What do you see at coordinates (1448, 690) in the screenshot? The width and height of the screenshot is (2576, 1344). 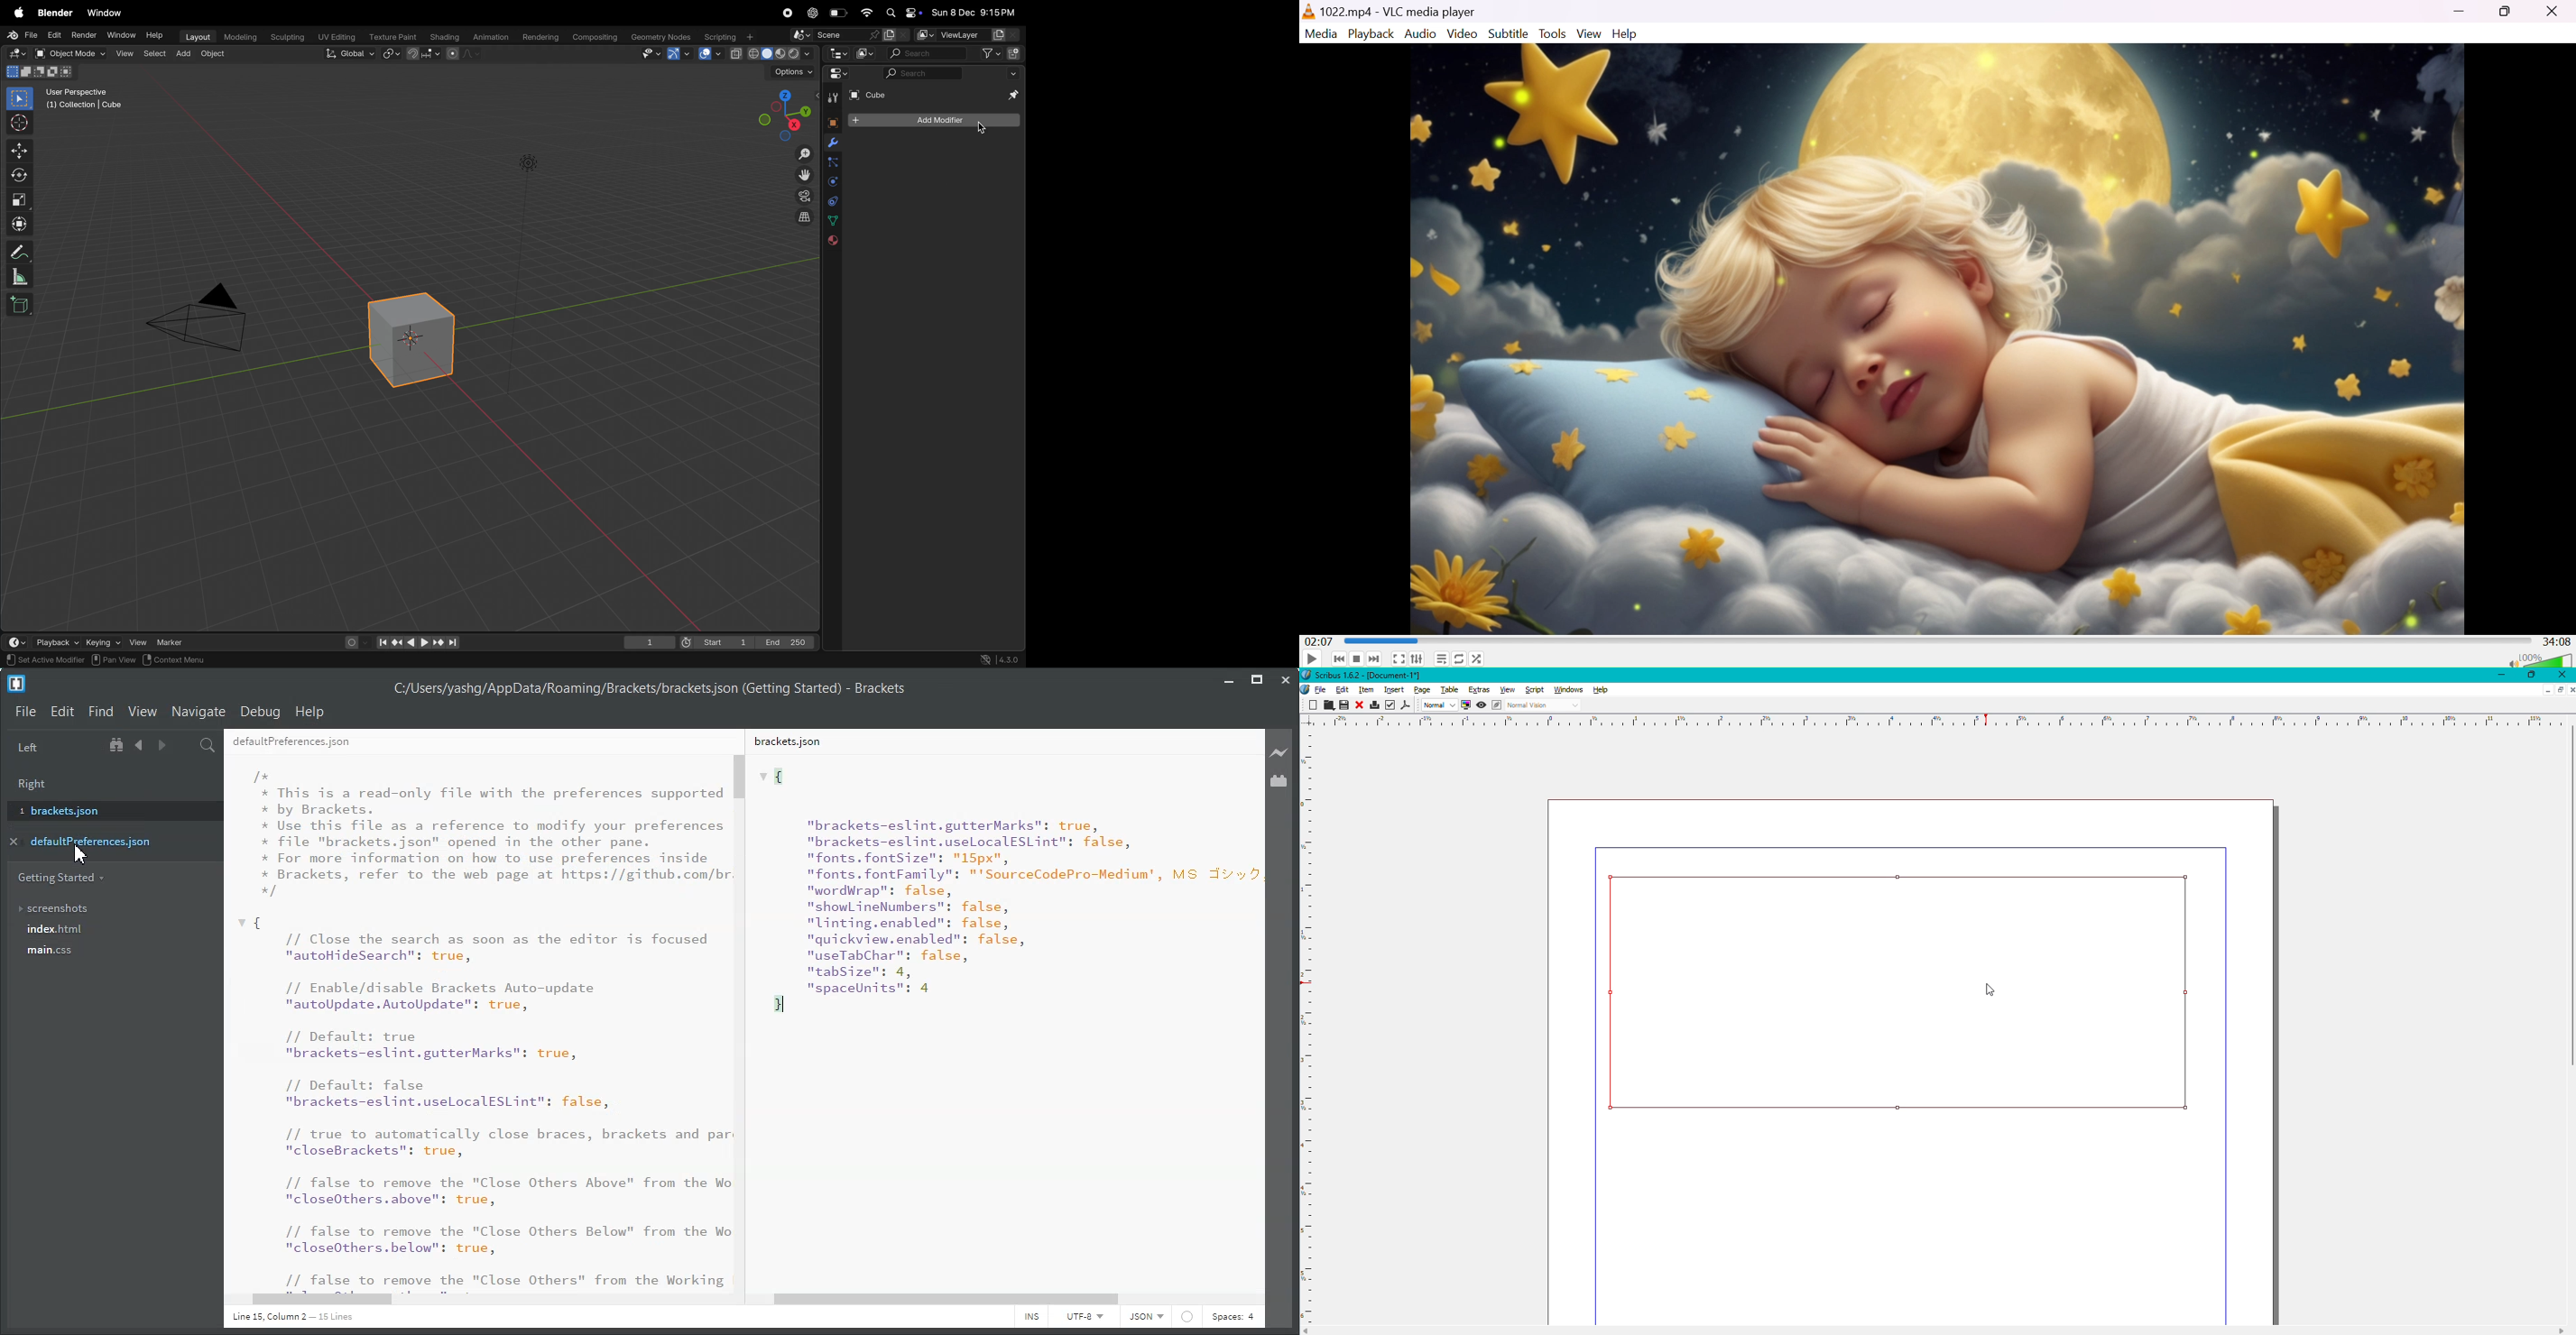 I see `Table` at bounding box center [1448, 690].